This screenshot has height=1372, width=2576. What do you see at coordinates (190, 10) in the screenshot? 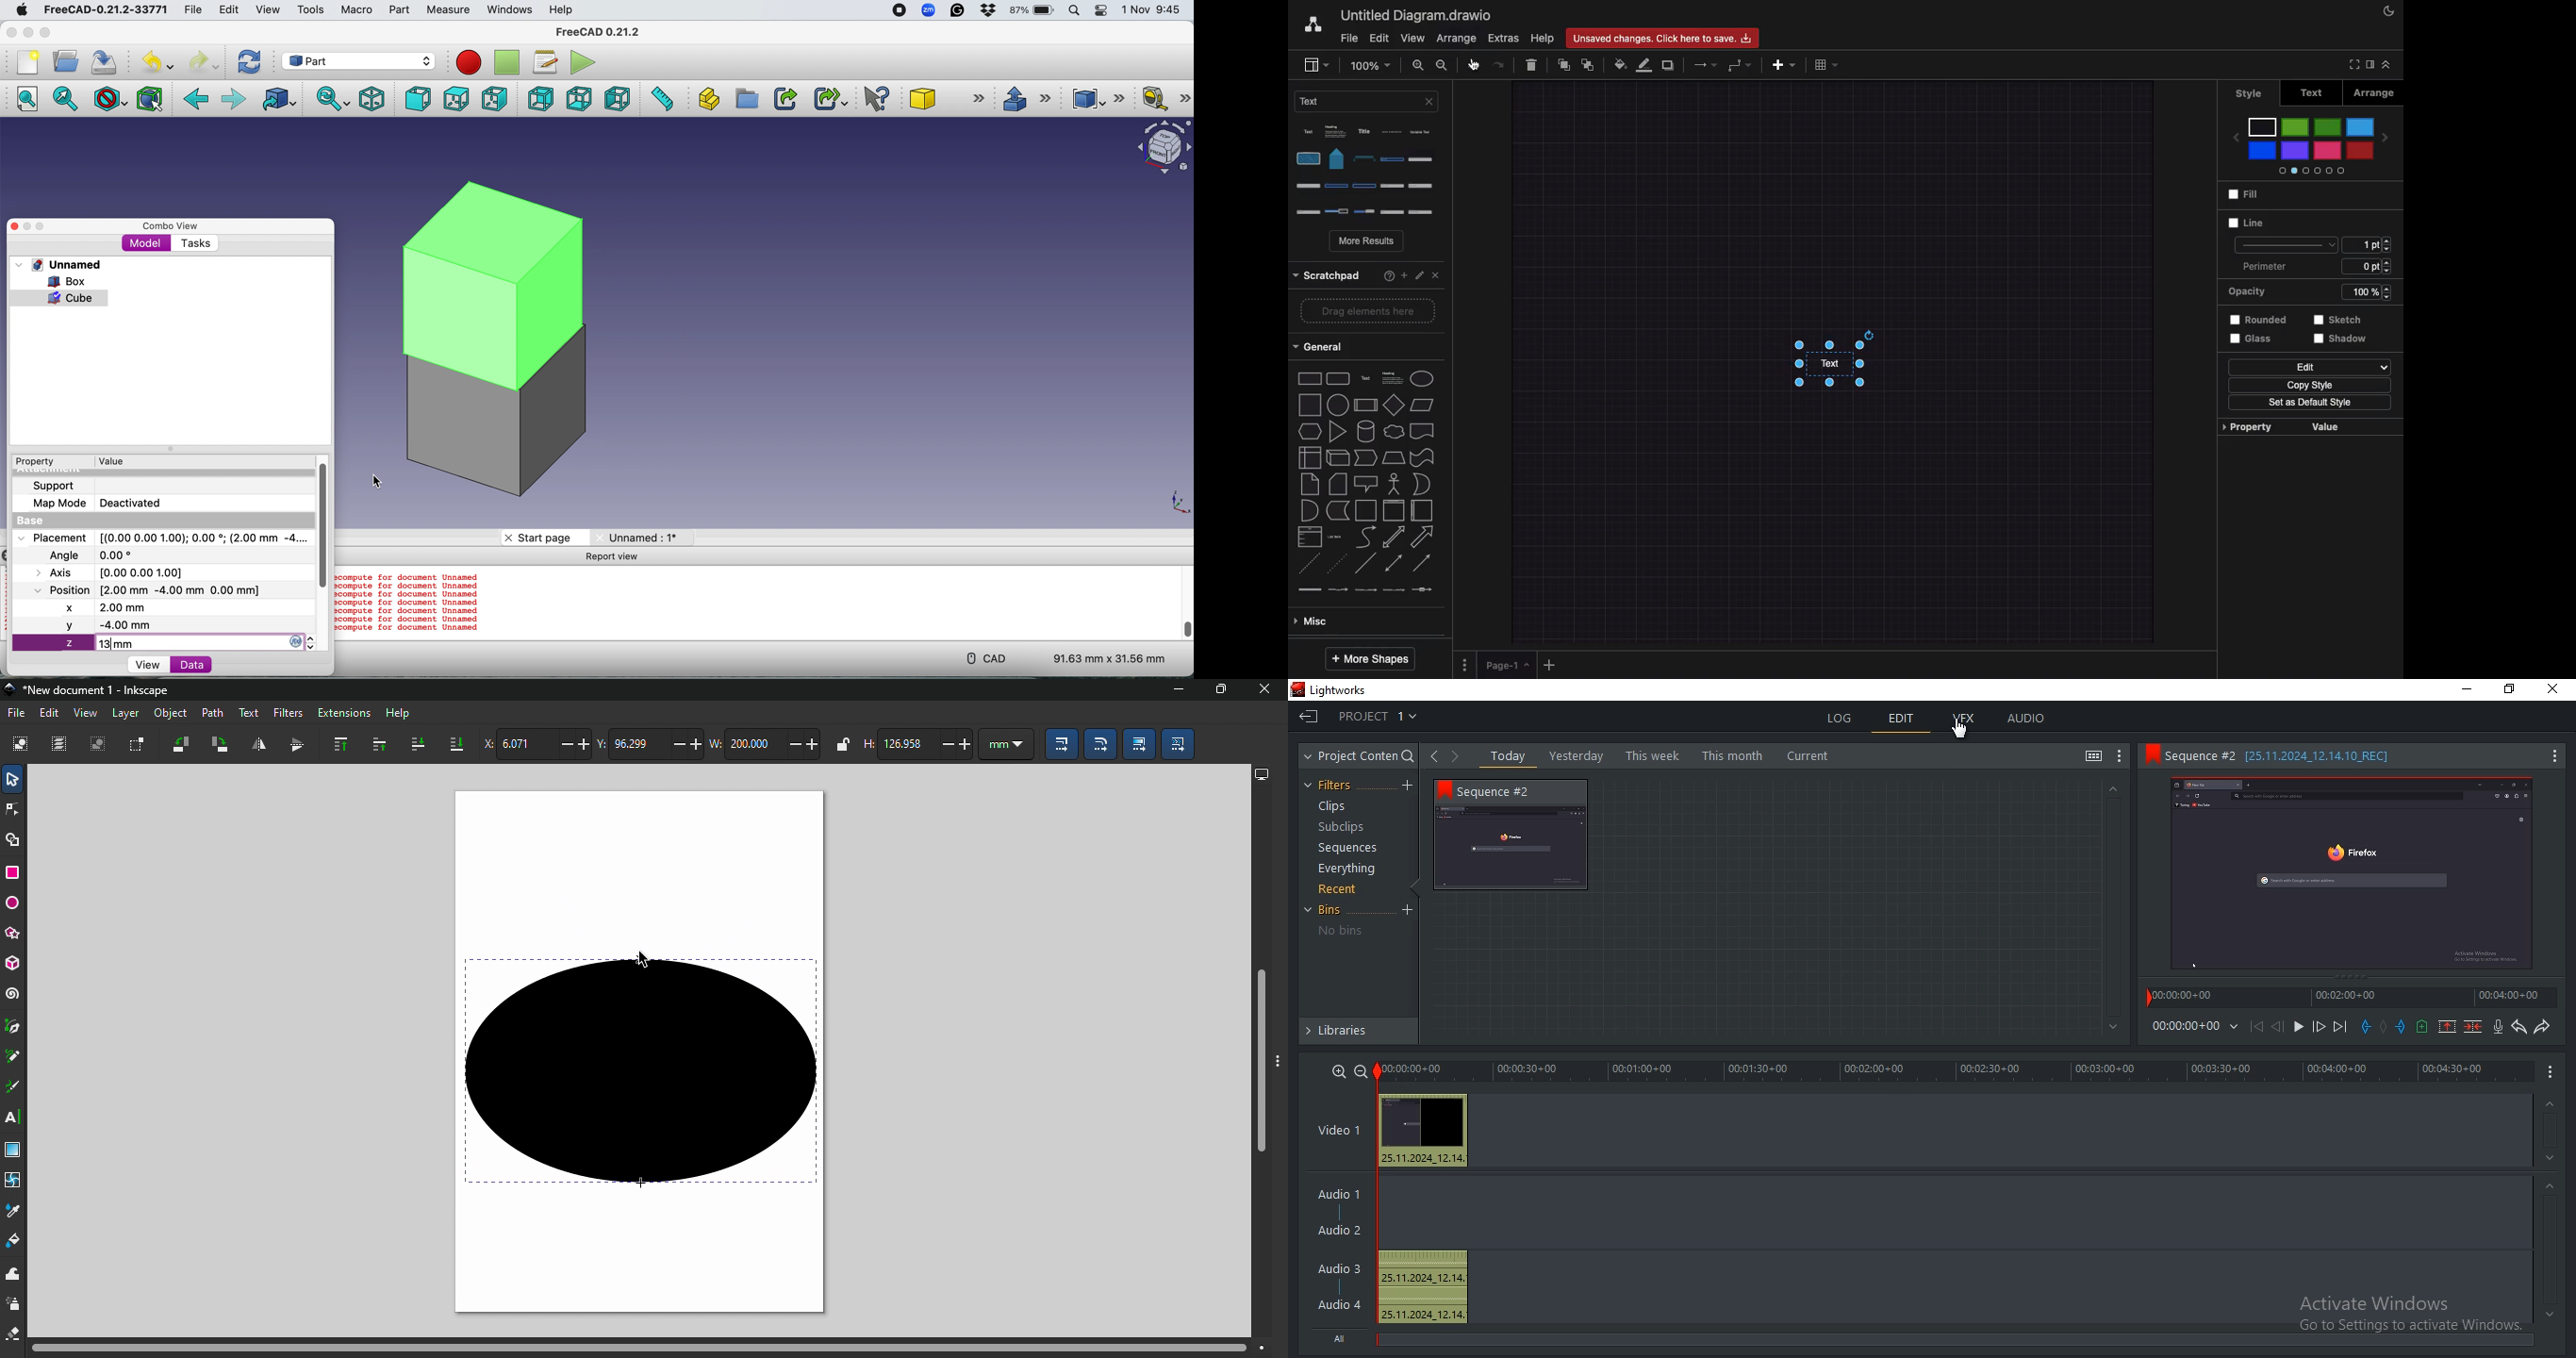
I see `File` at bounding box center [190, 10].